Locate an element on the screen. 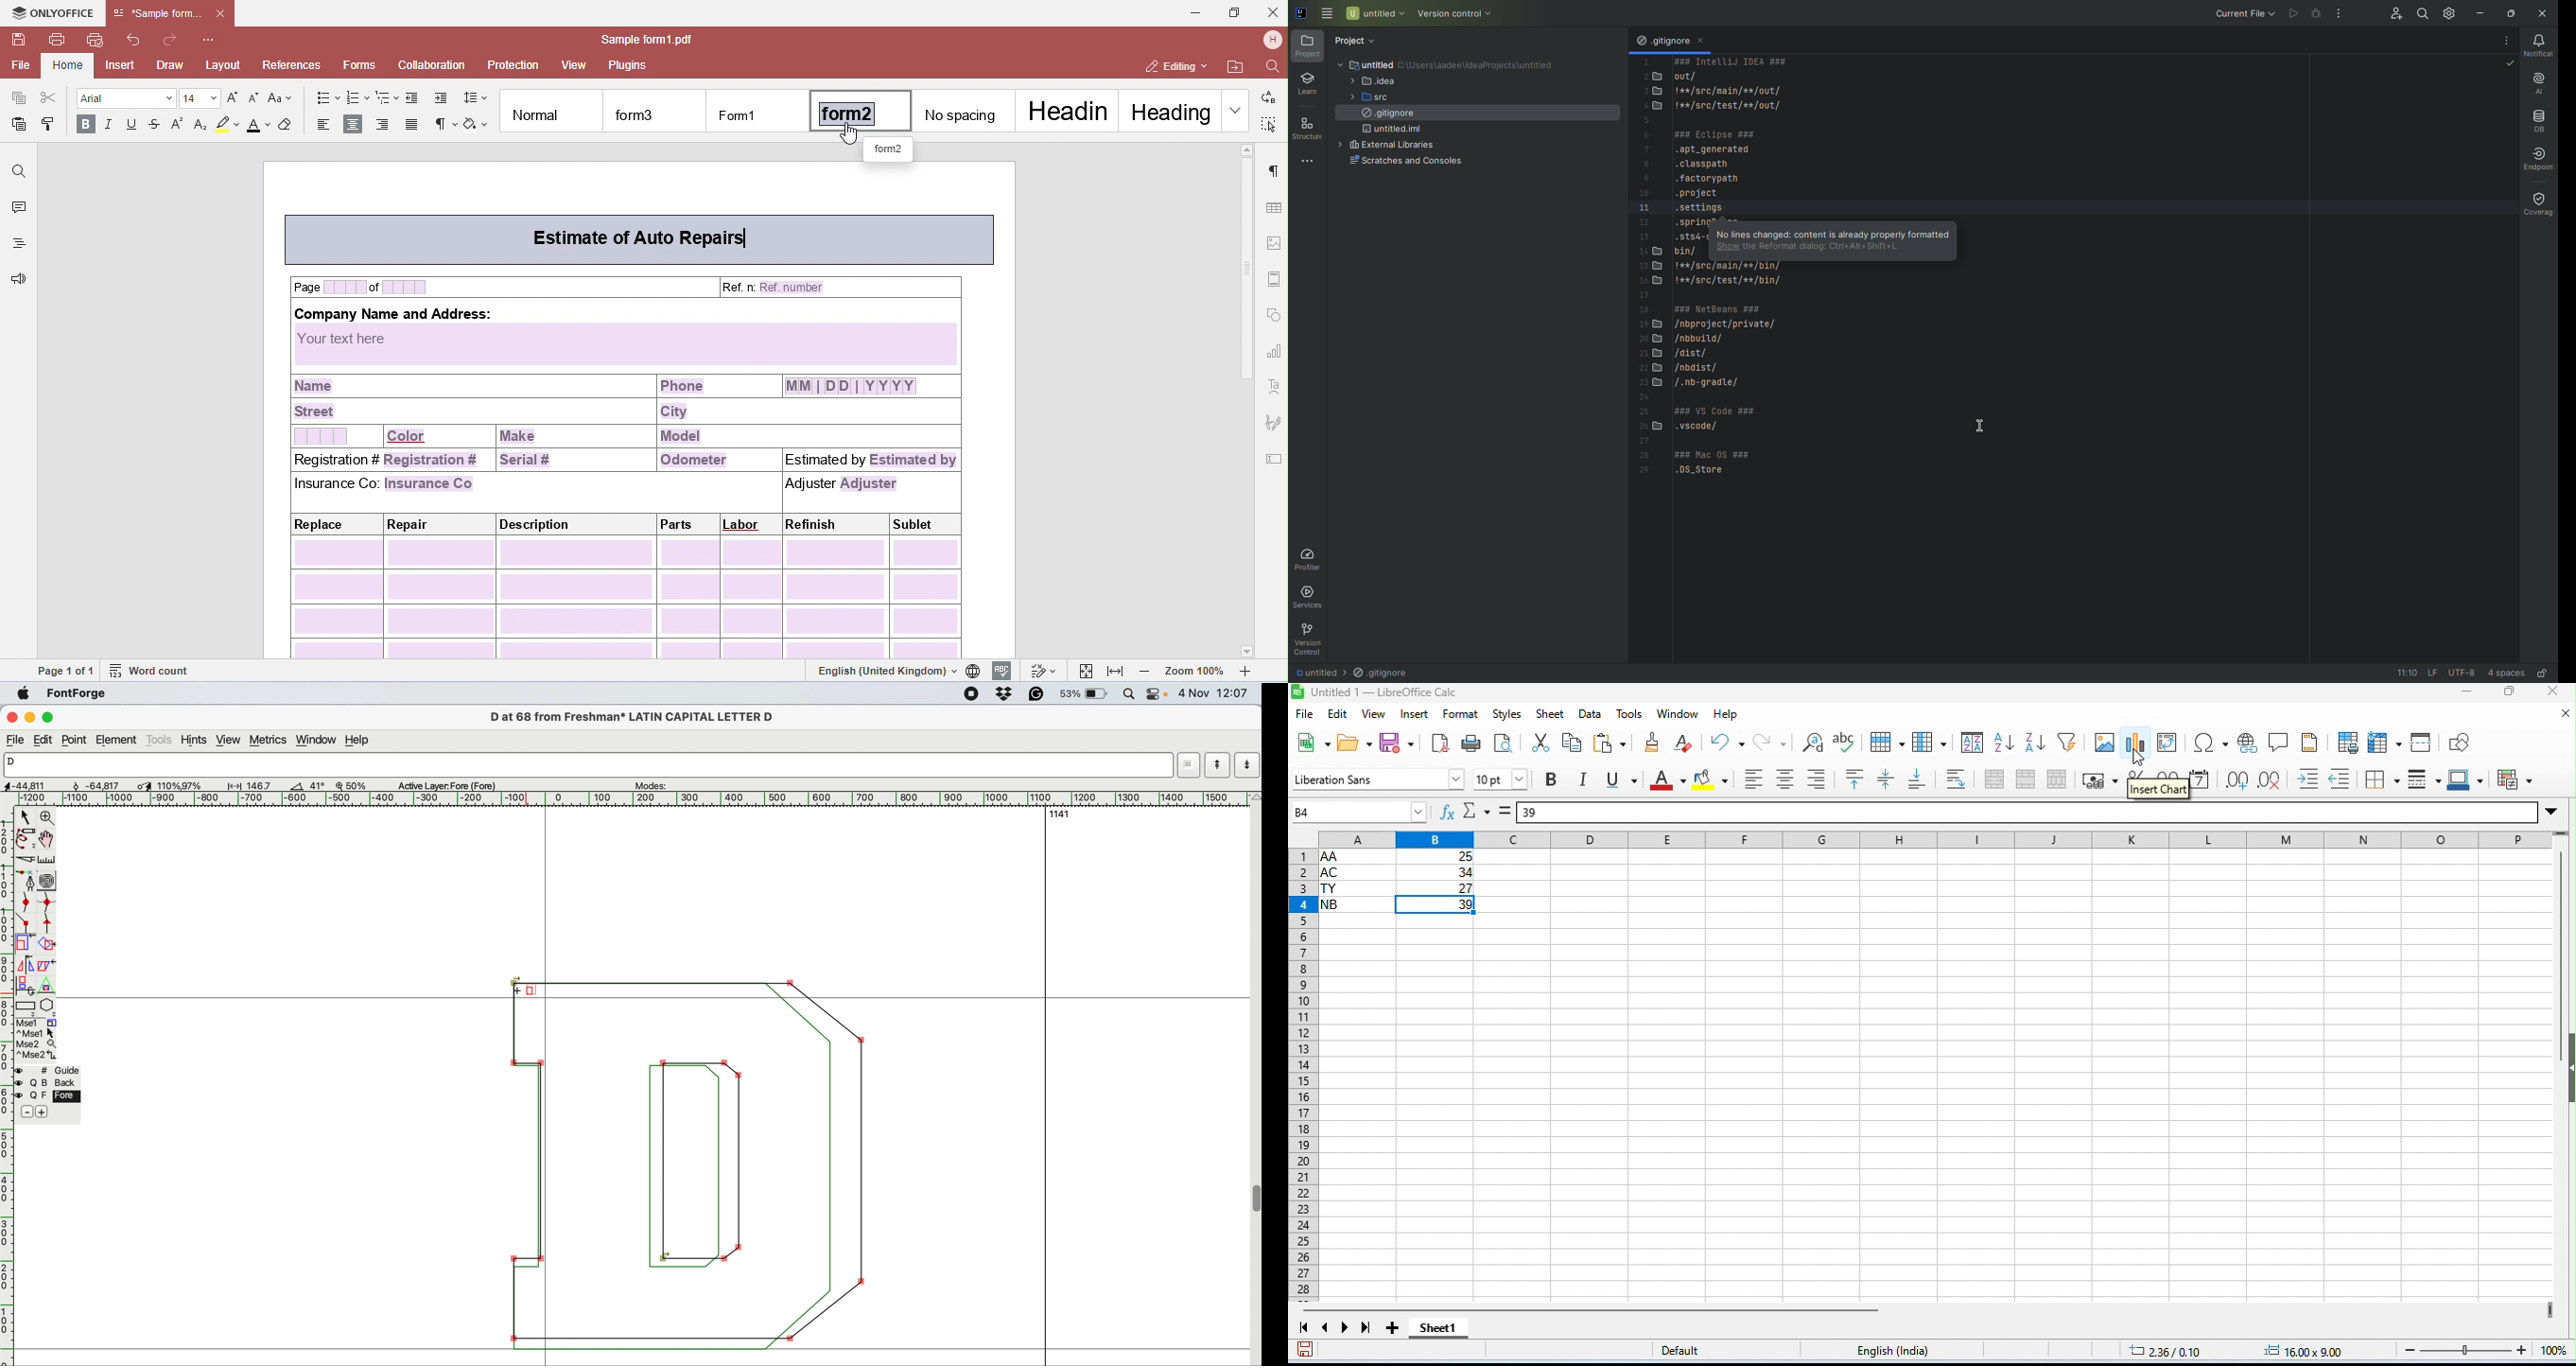 The width and height of the screenshot is (2576, 1372). Search is located at coordinates (2419, 13).